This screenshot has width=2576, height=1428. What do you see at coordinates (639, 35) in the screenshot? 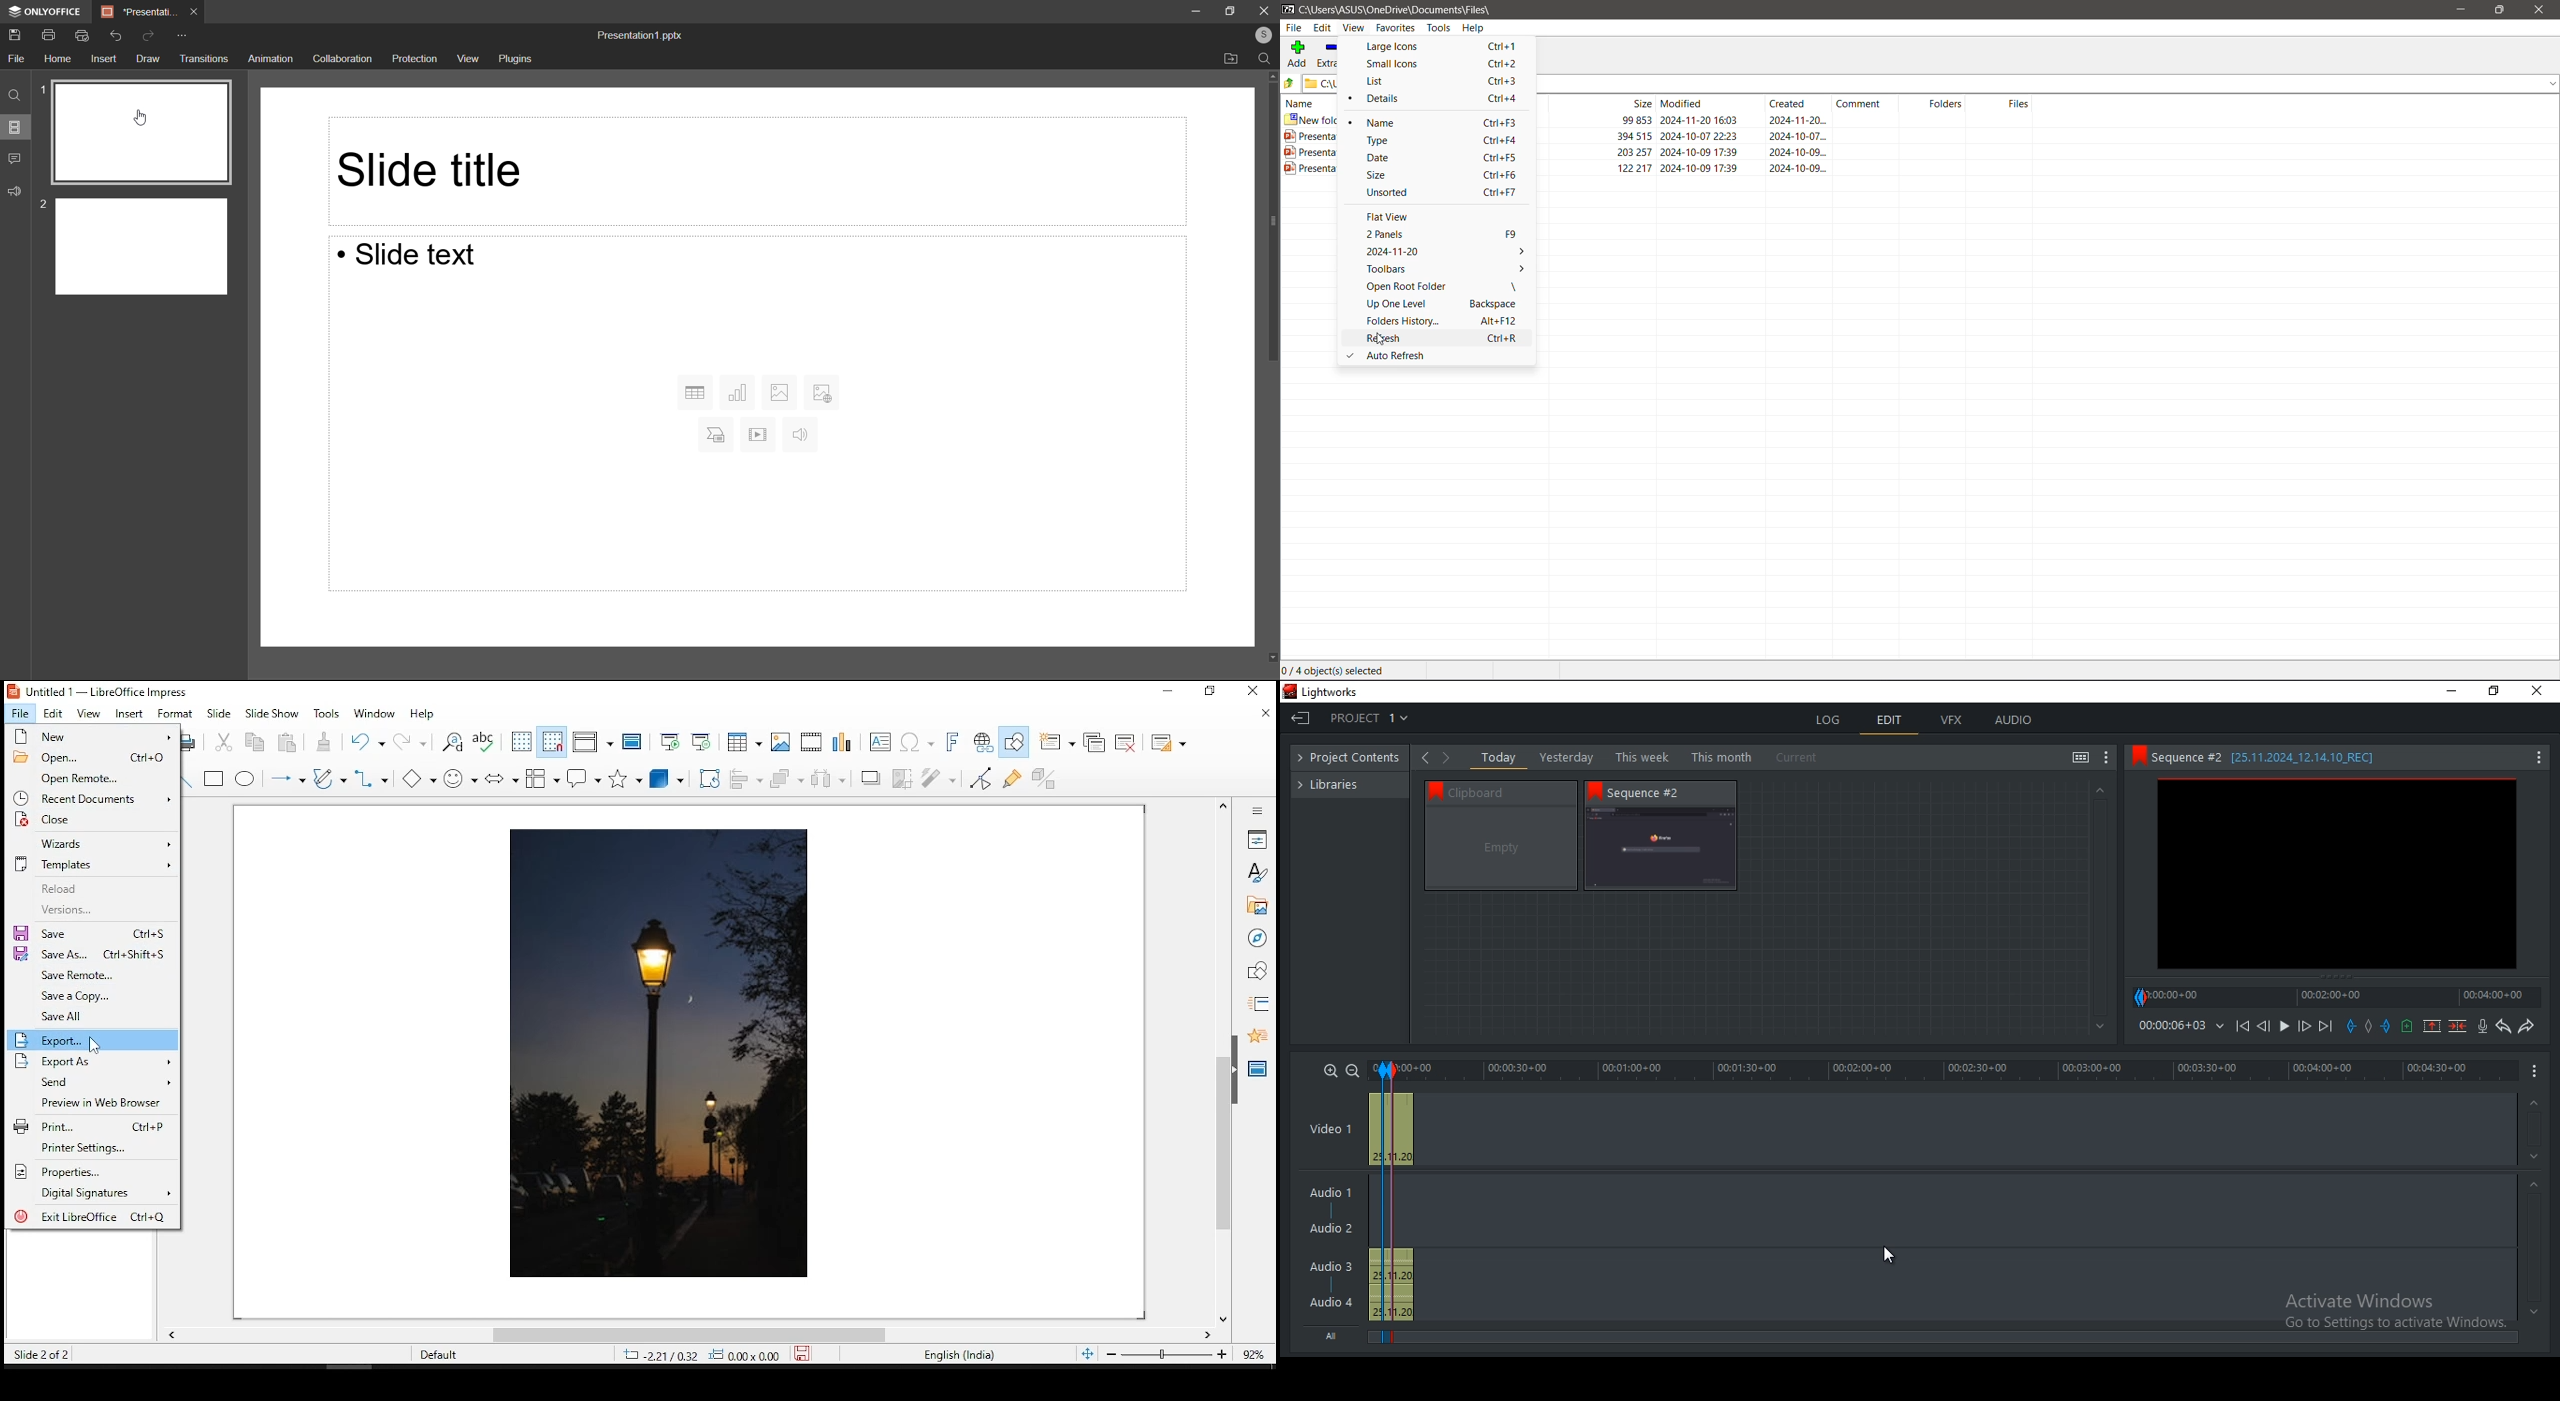
I see `Presentation1.pptx` at bounding box center [639, 35].